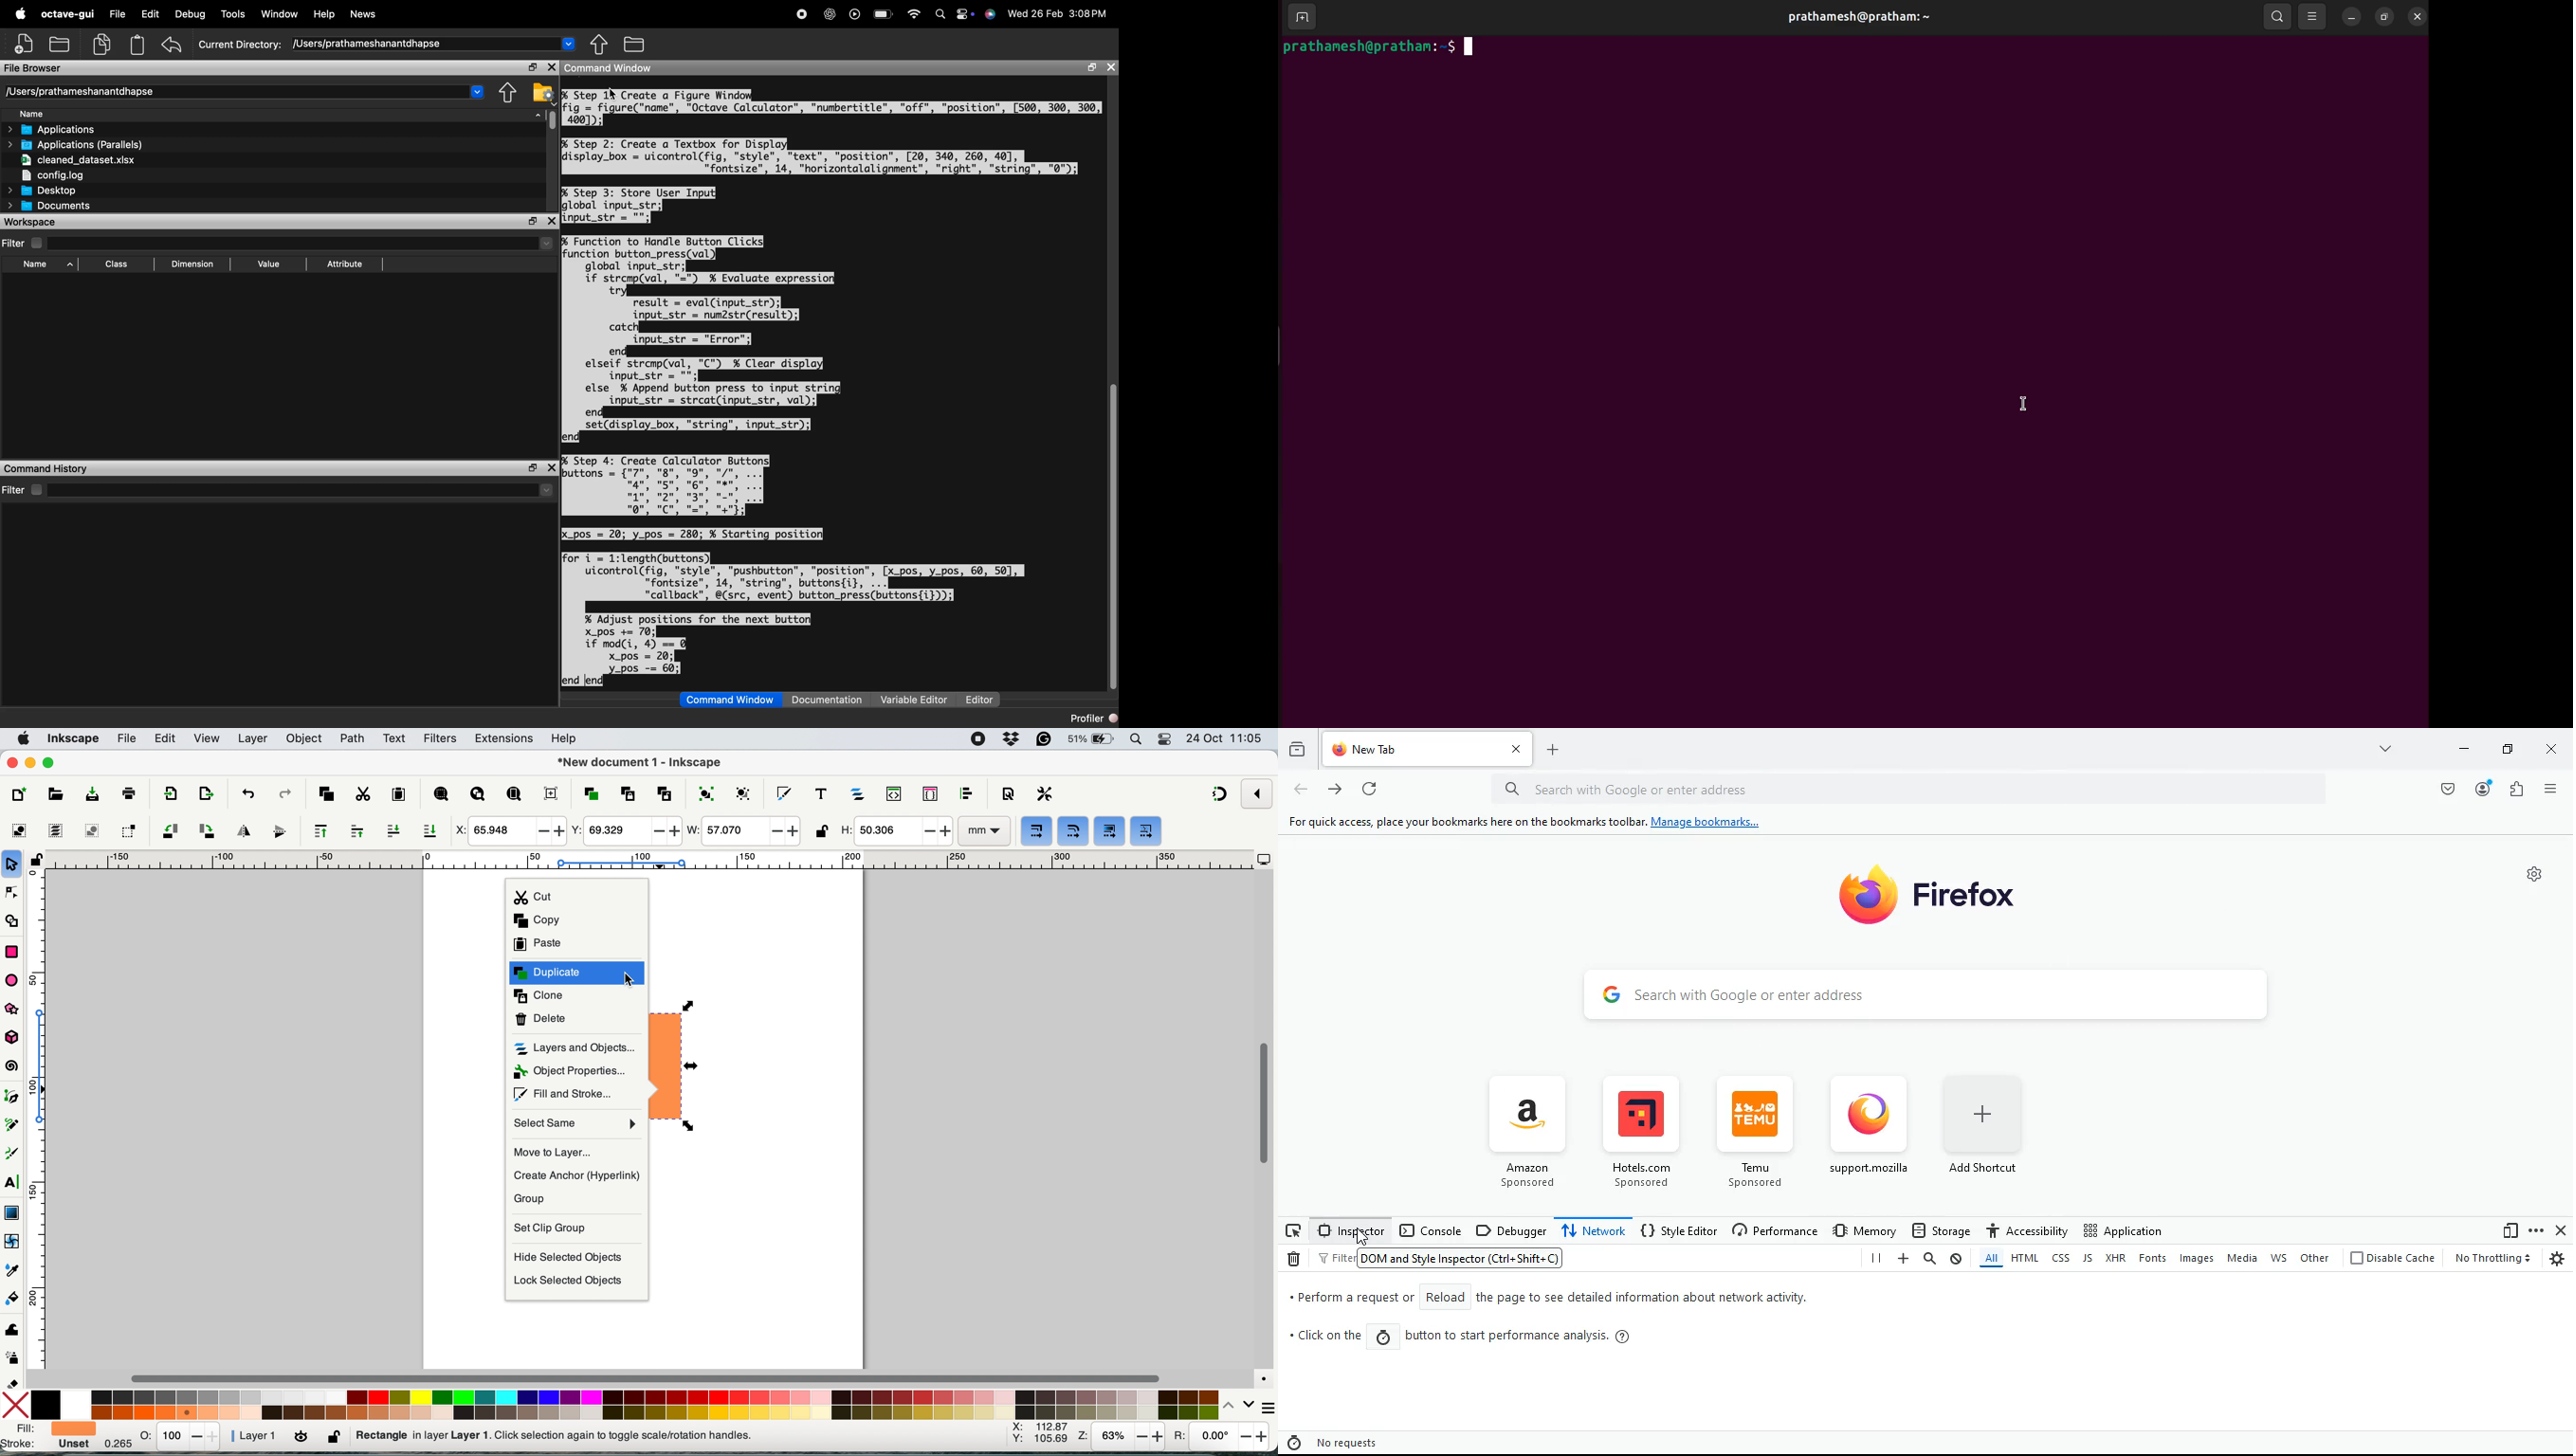  I want to click on help, so click(567, 740).